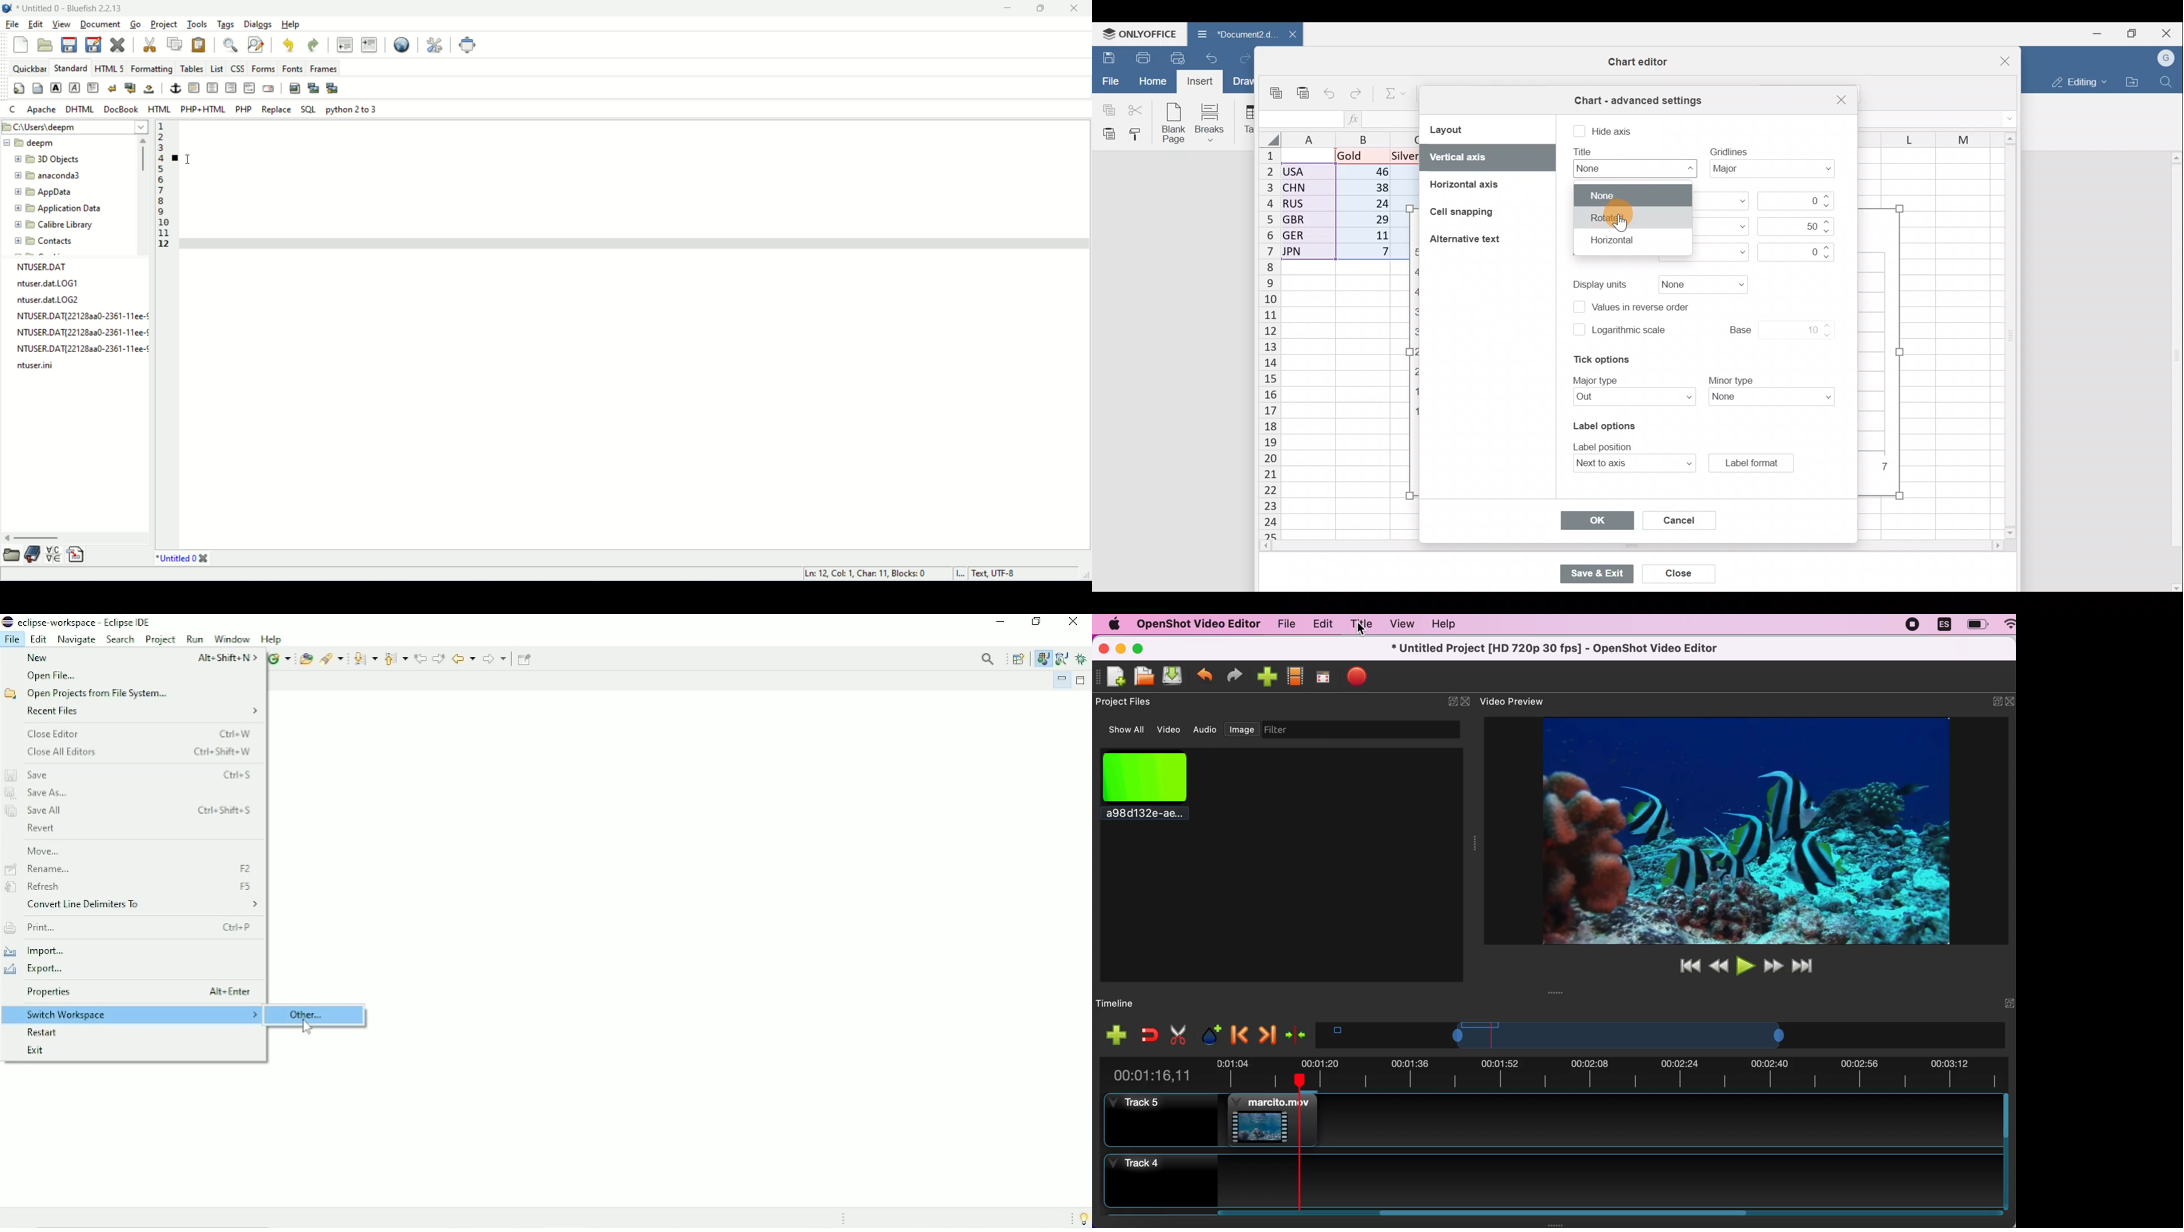  What do you see at coordinates (1685, 574) in the screenshot?
I see `Close` at bounding box center [1685, 574].